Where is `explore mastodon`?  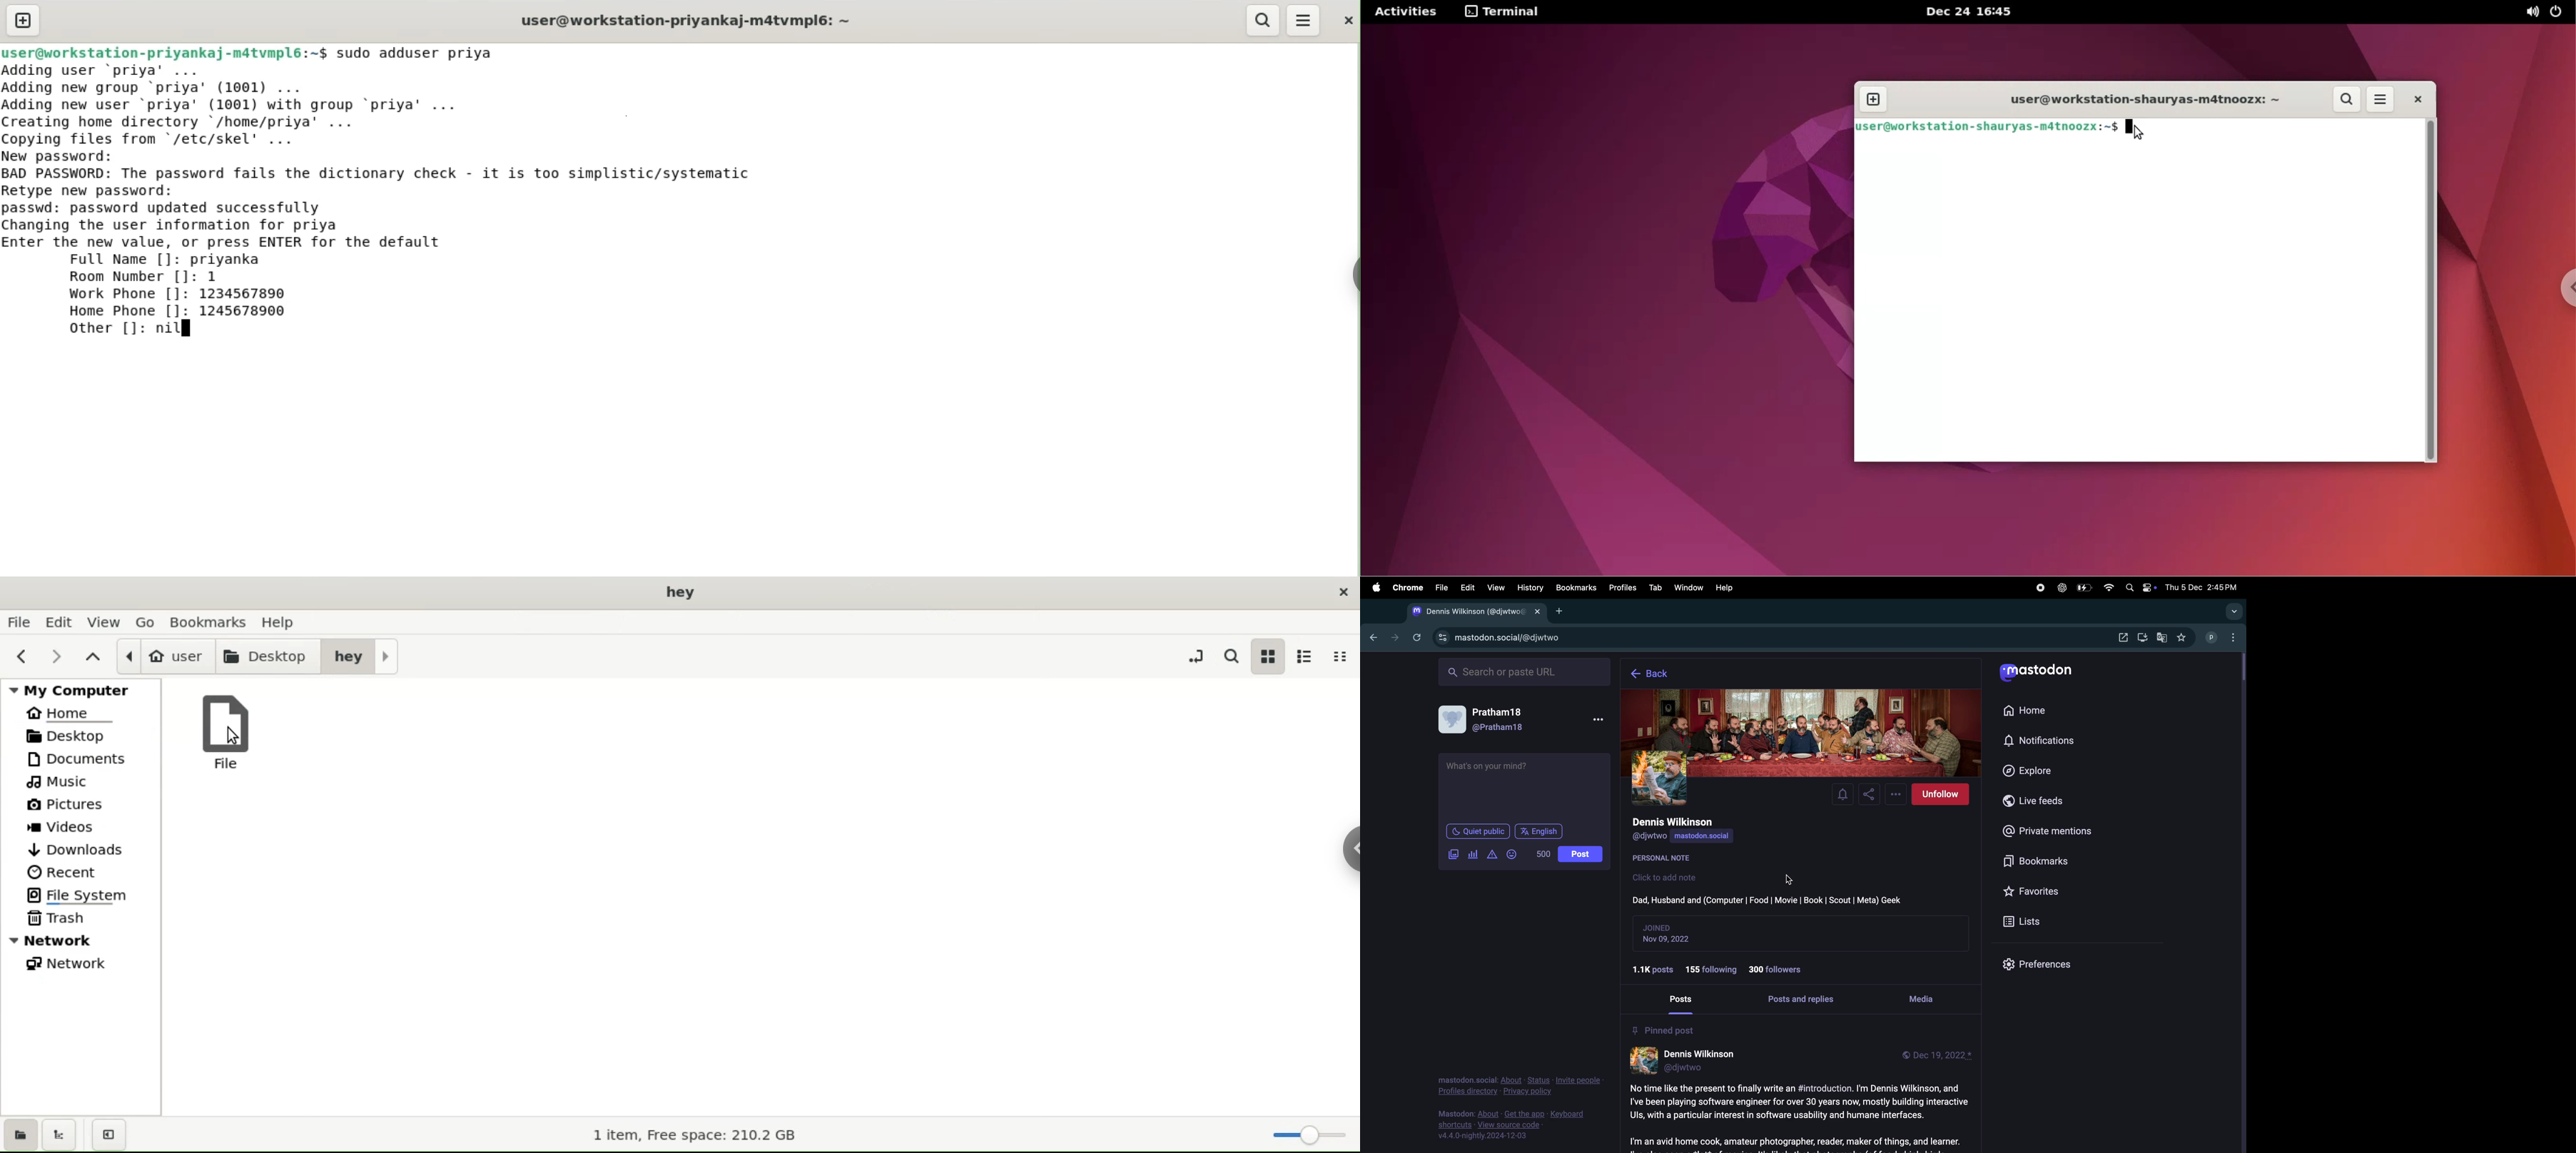 explore mastodon is located at coordinates (1474, 612).